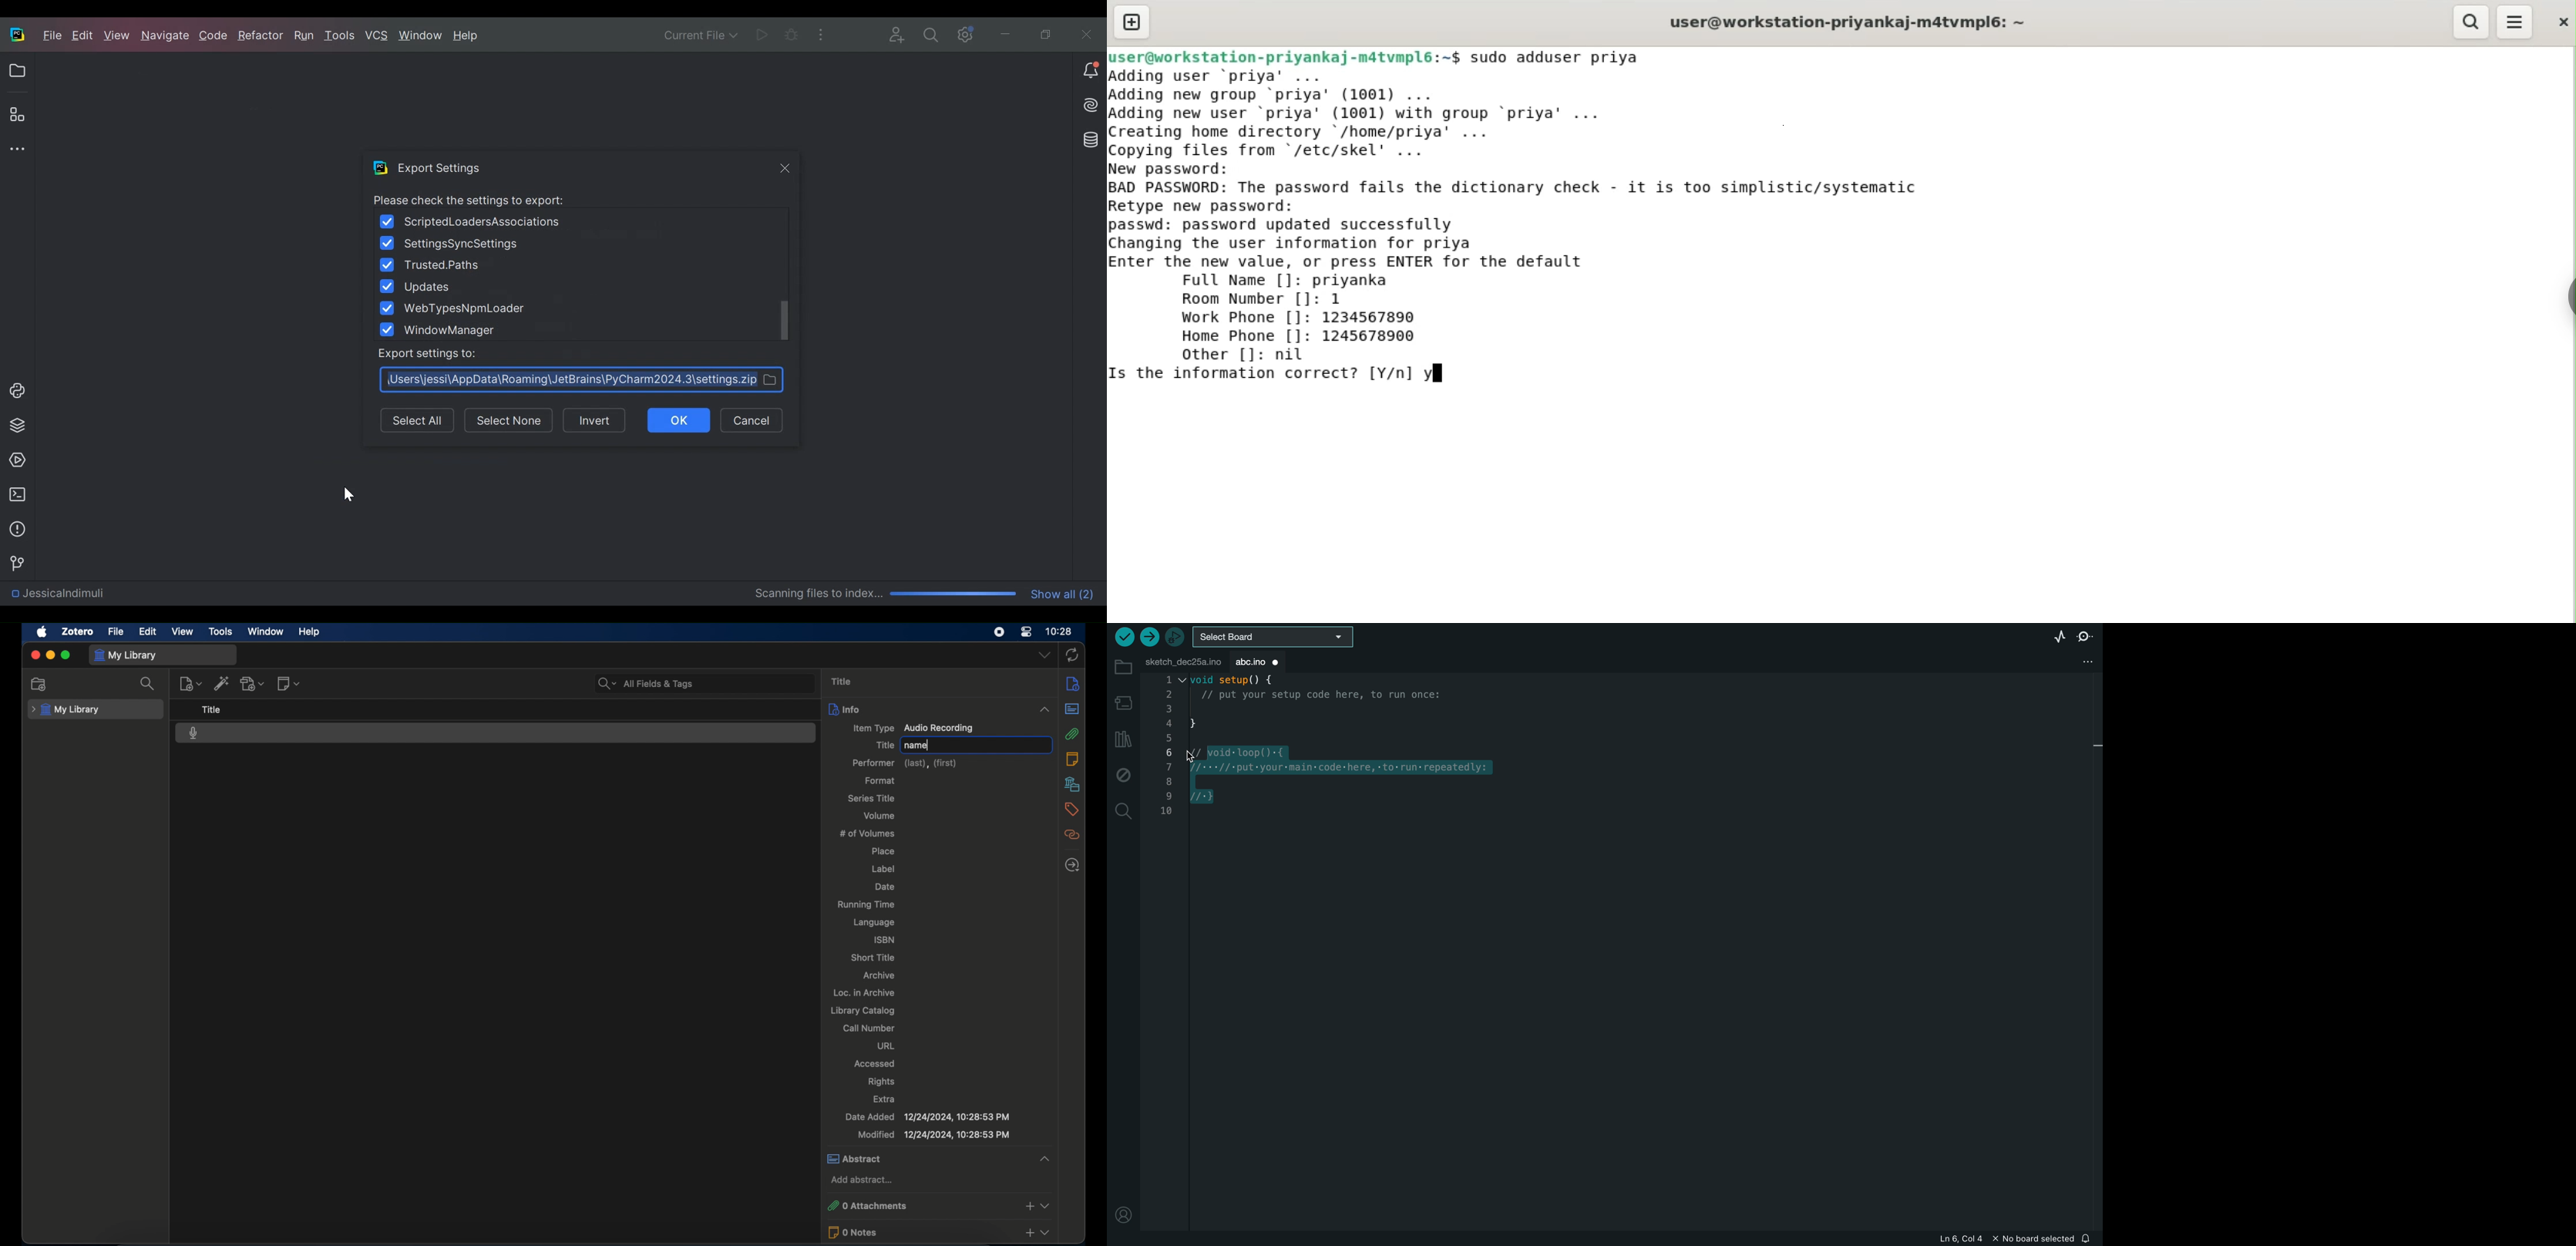 This screenshot has width=2576, height=1260. What do you see at coordinates (2472, 22) in the screenshot?
I see `search` at bounding box center [2472, 22].